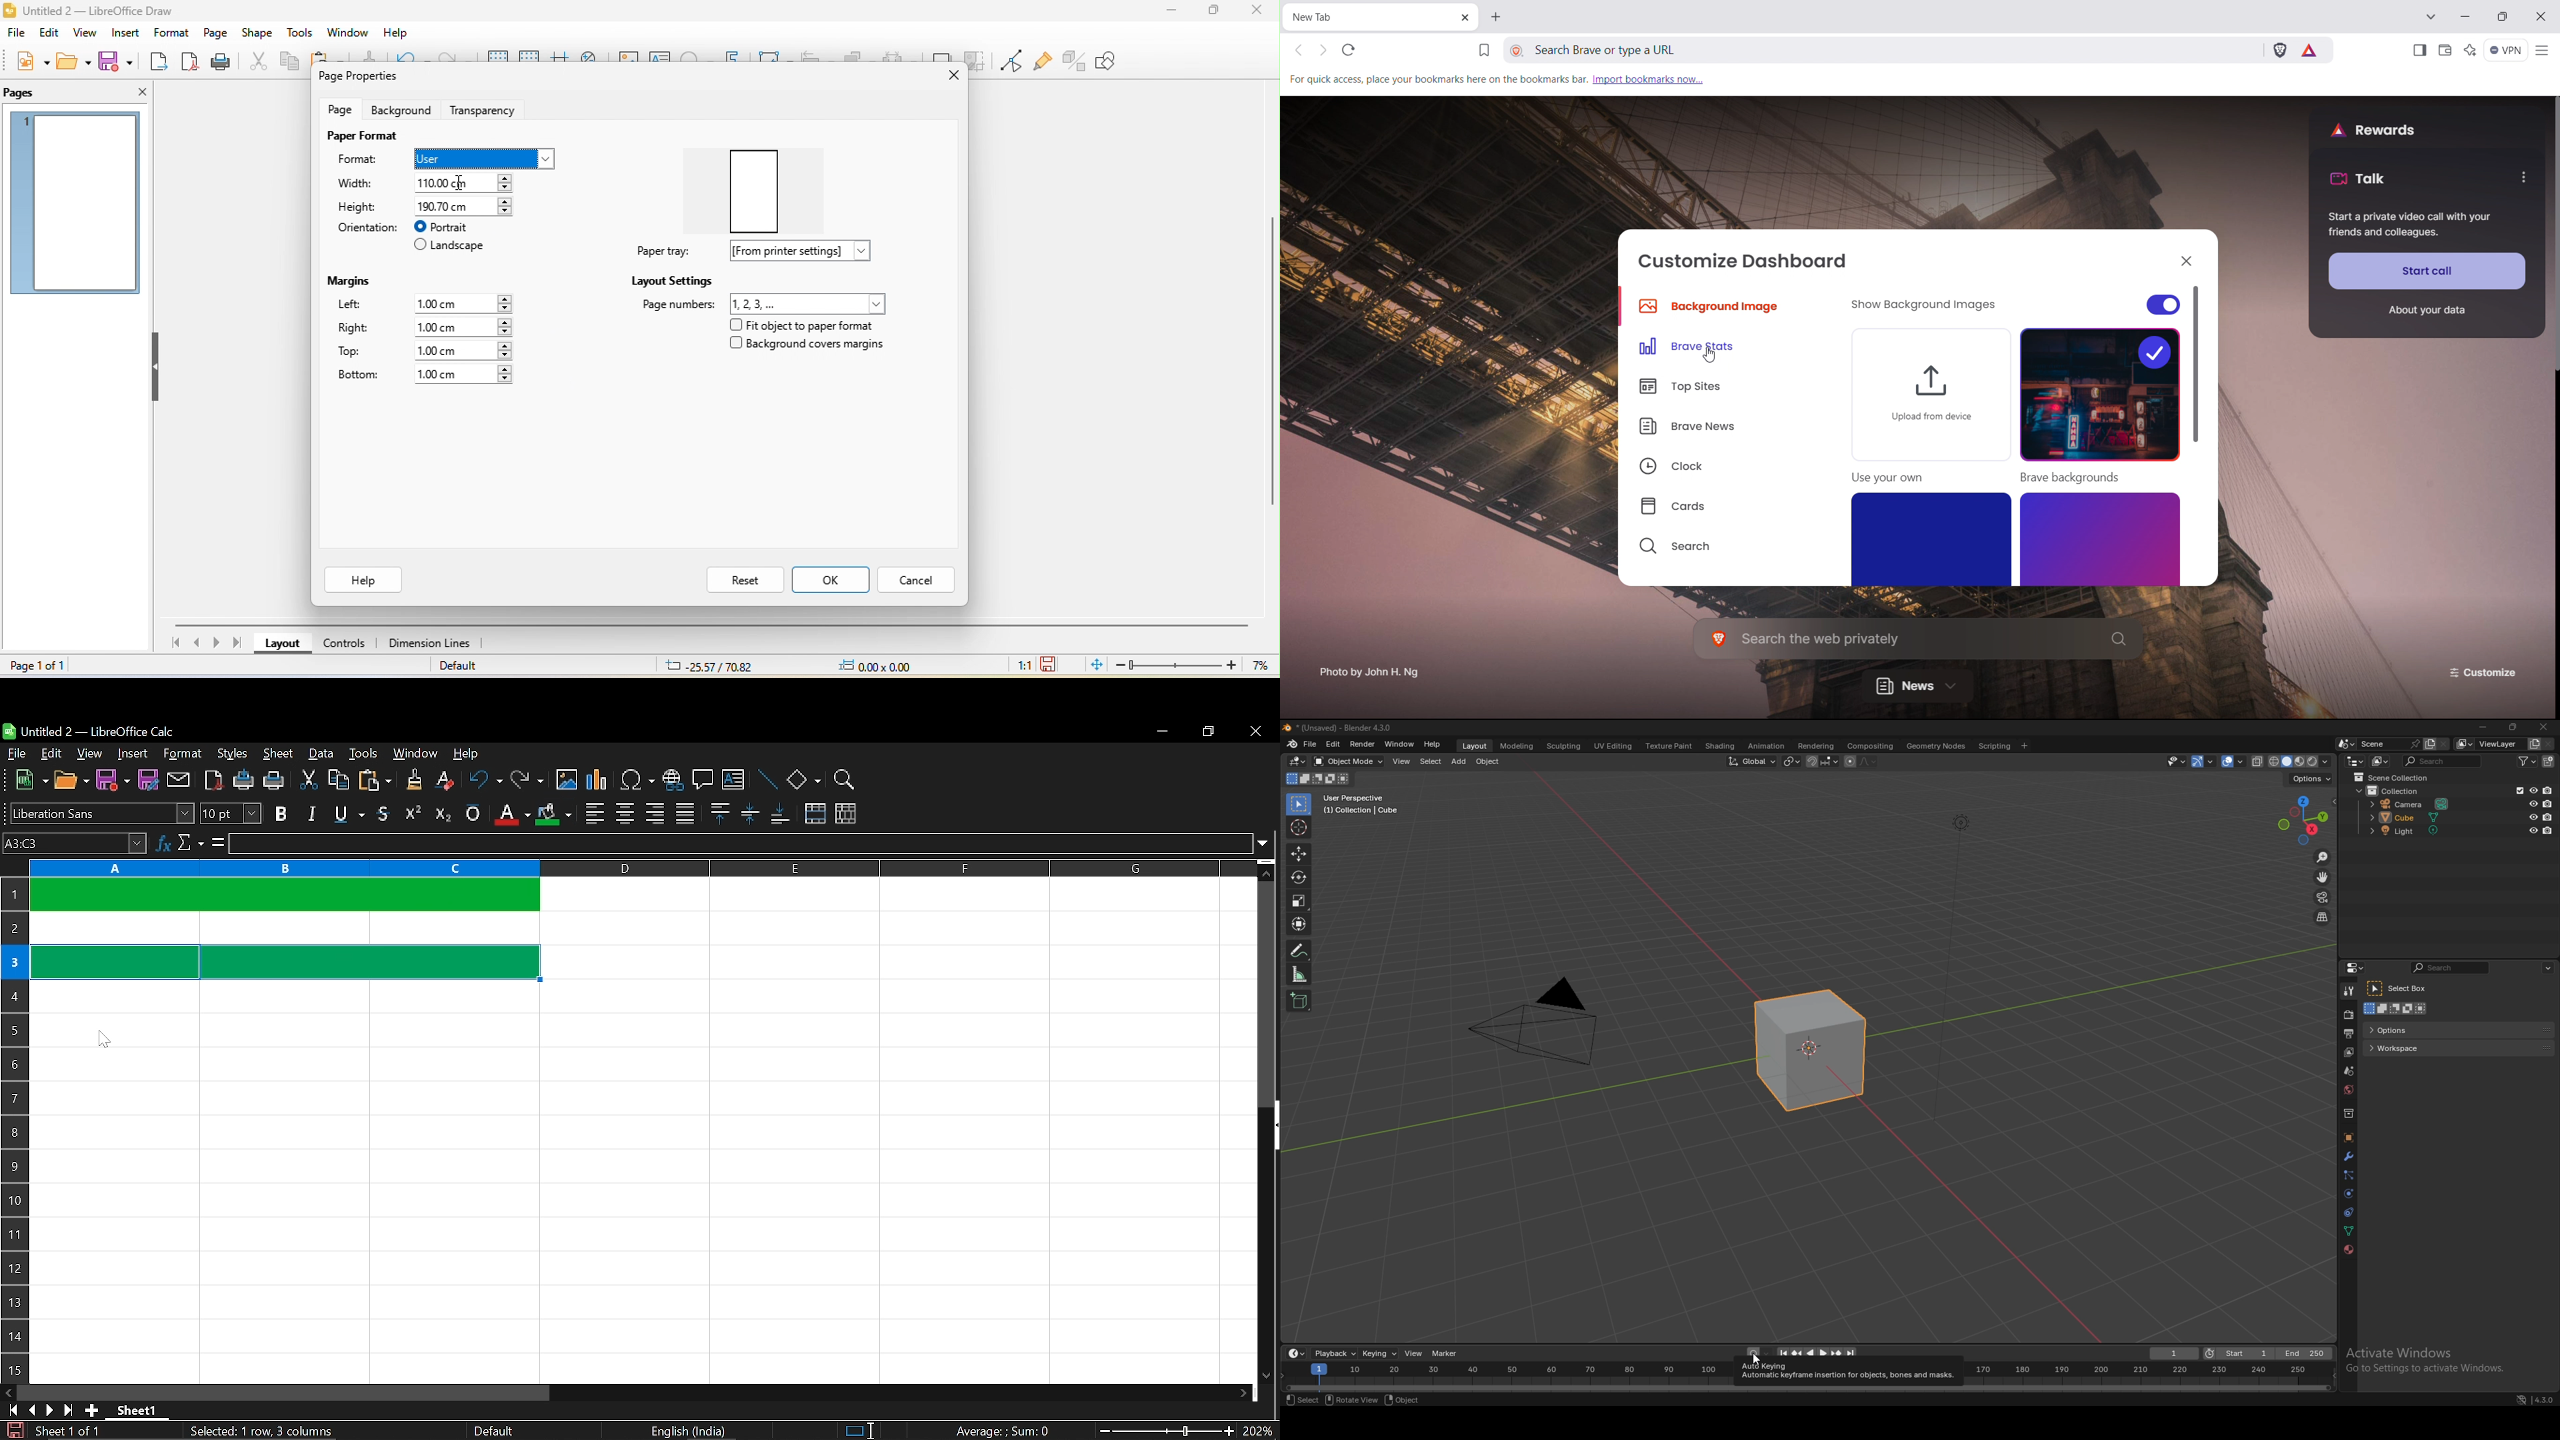  What do you see at coordinates (231, 813) in the screenshot?
I see `text size` at bounding box center [231, 813].